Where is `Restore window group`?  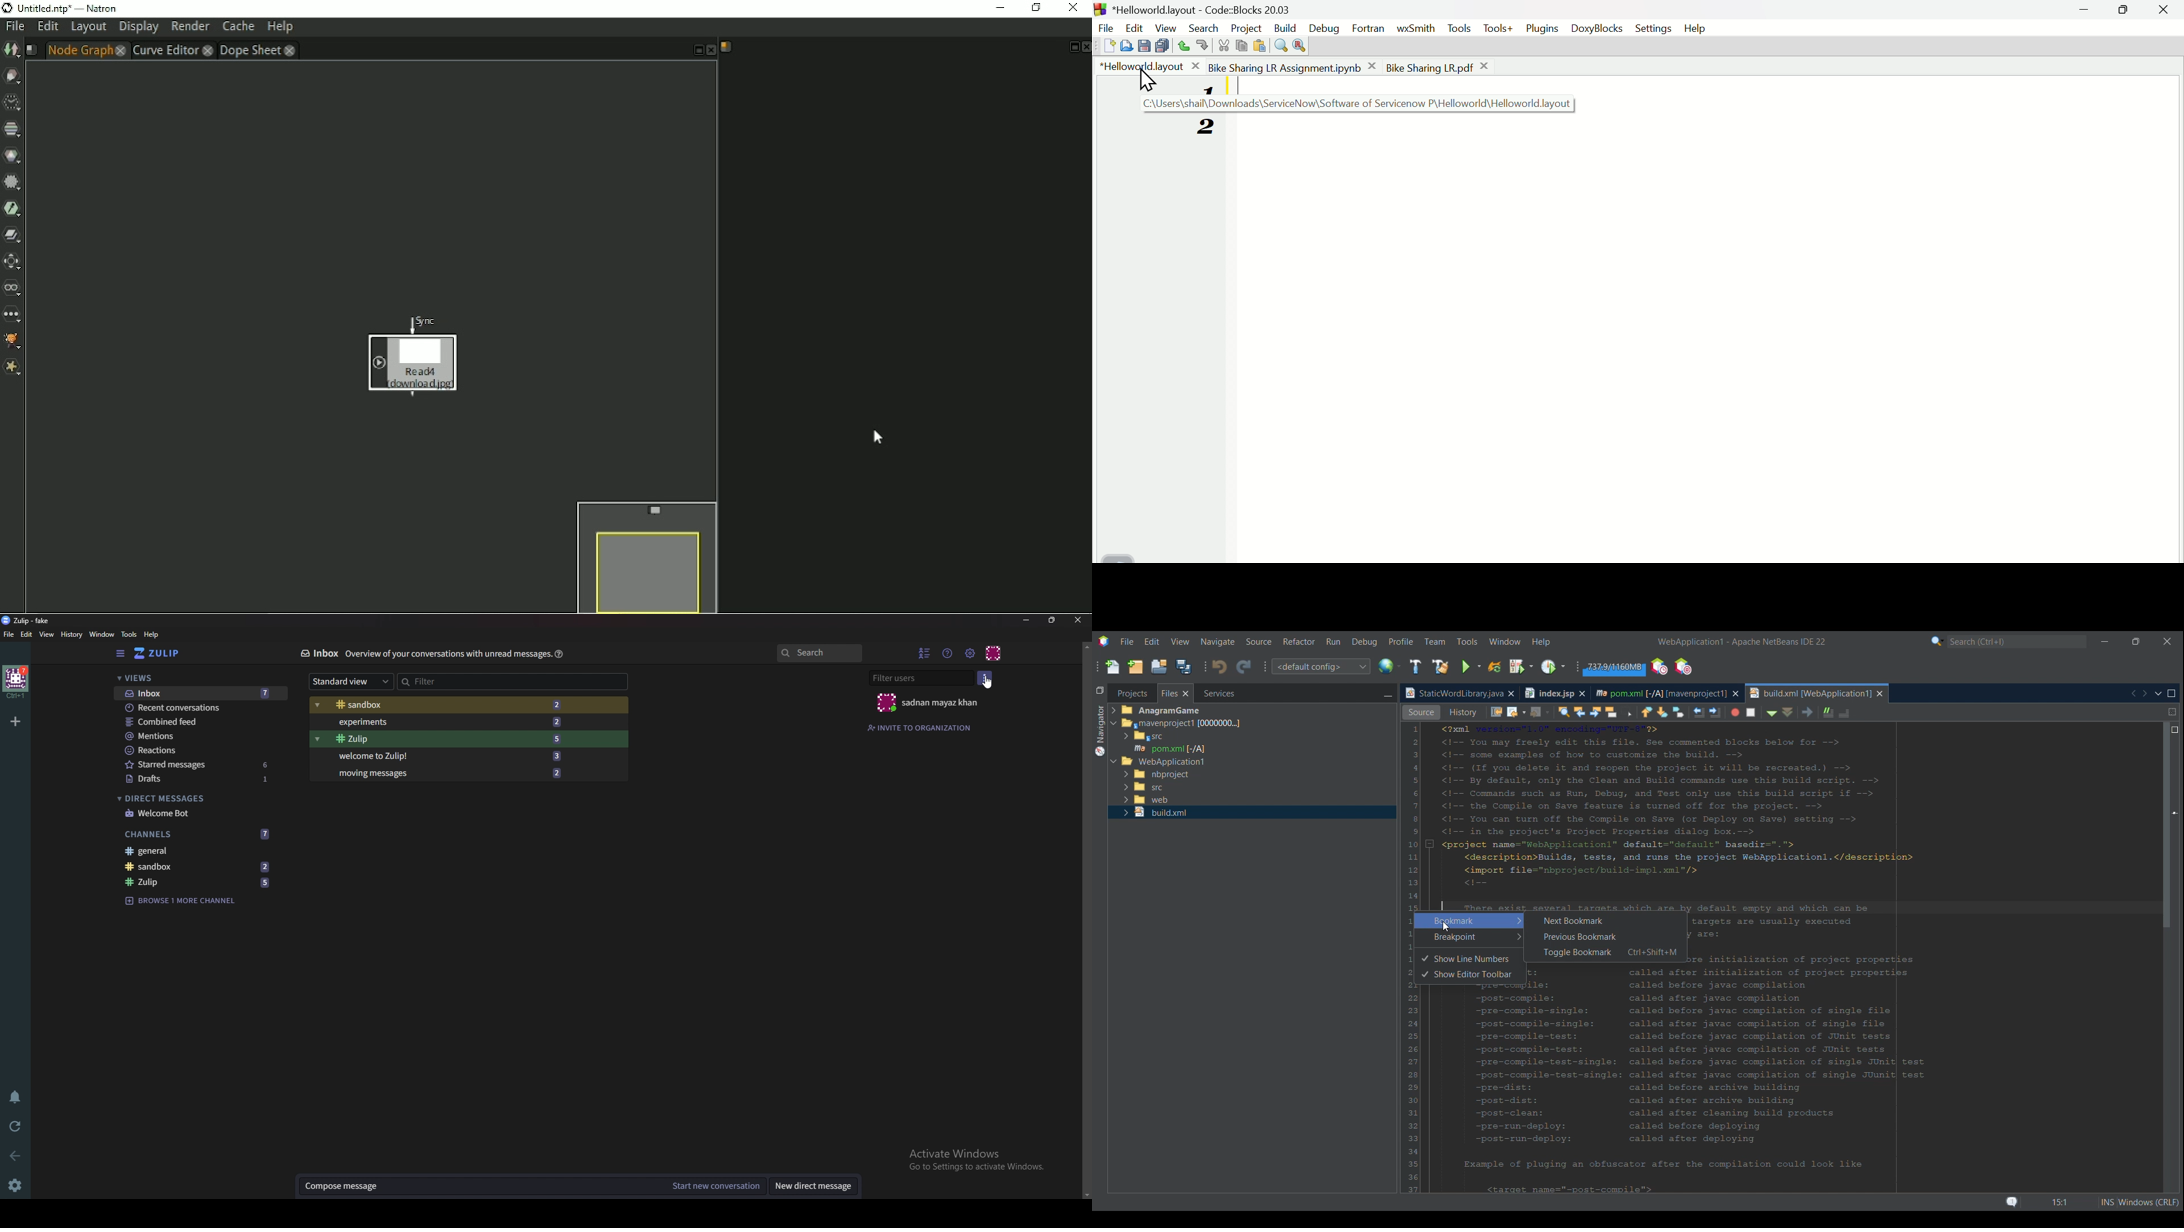 Restore window group is located at coordinates (1100, 690).